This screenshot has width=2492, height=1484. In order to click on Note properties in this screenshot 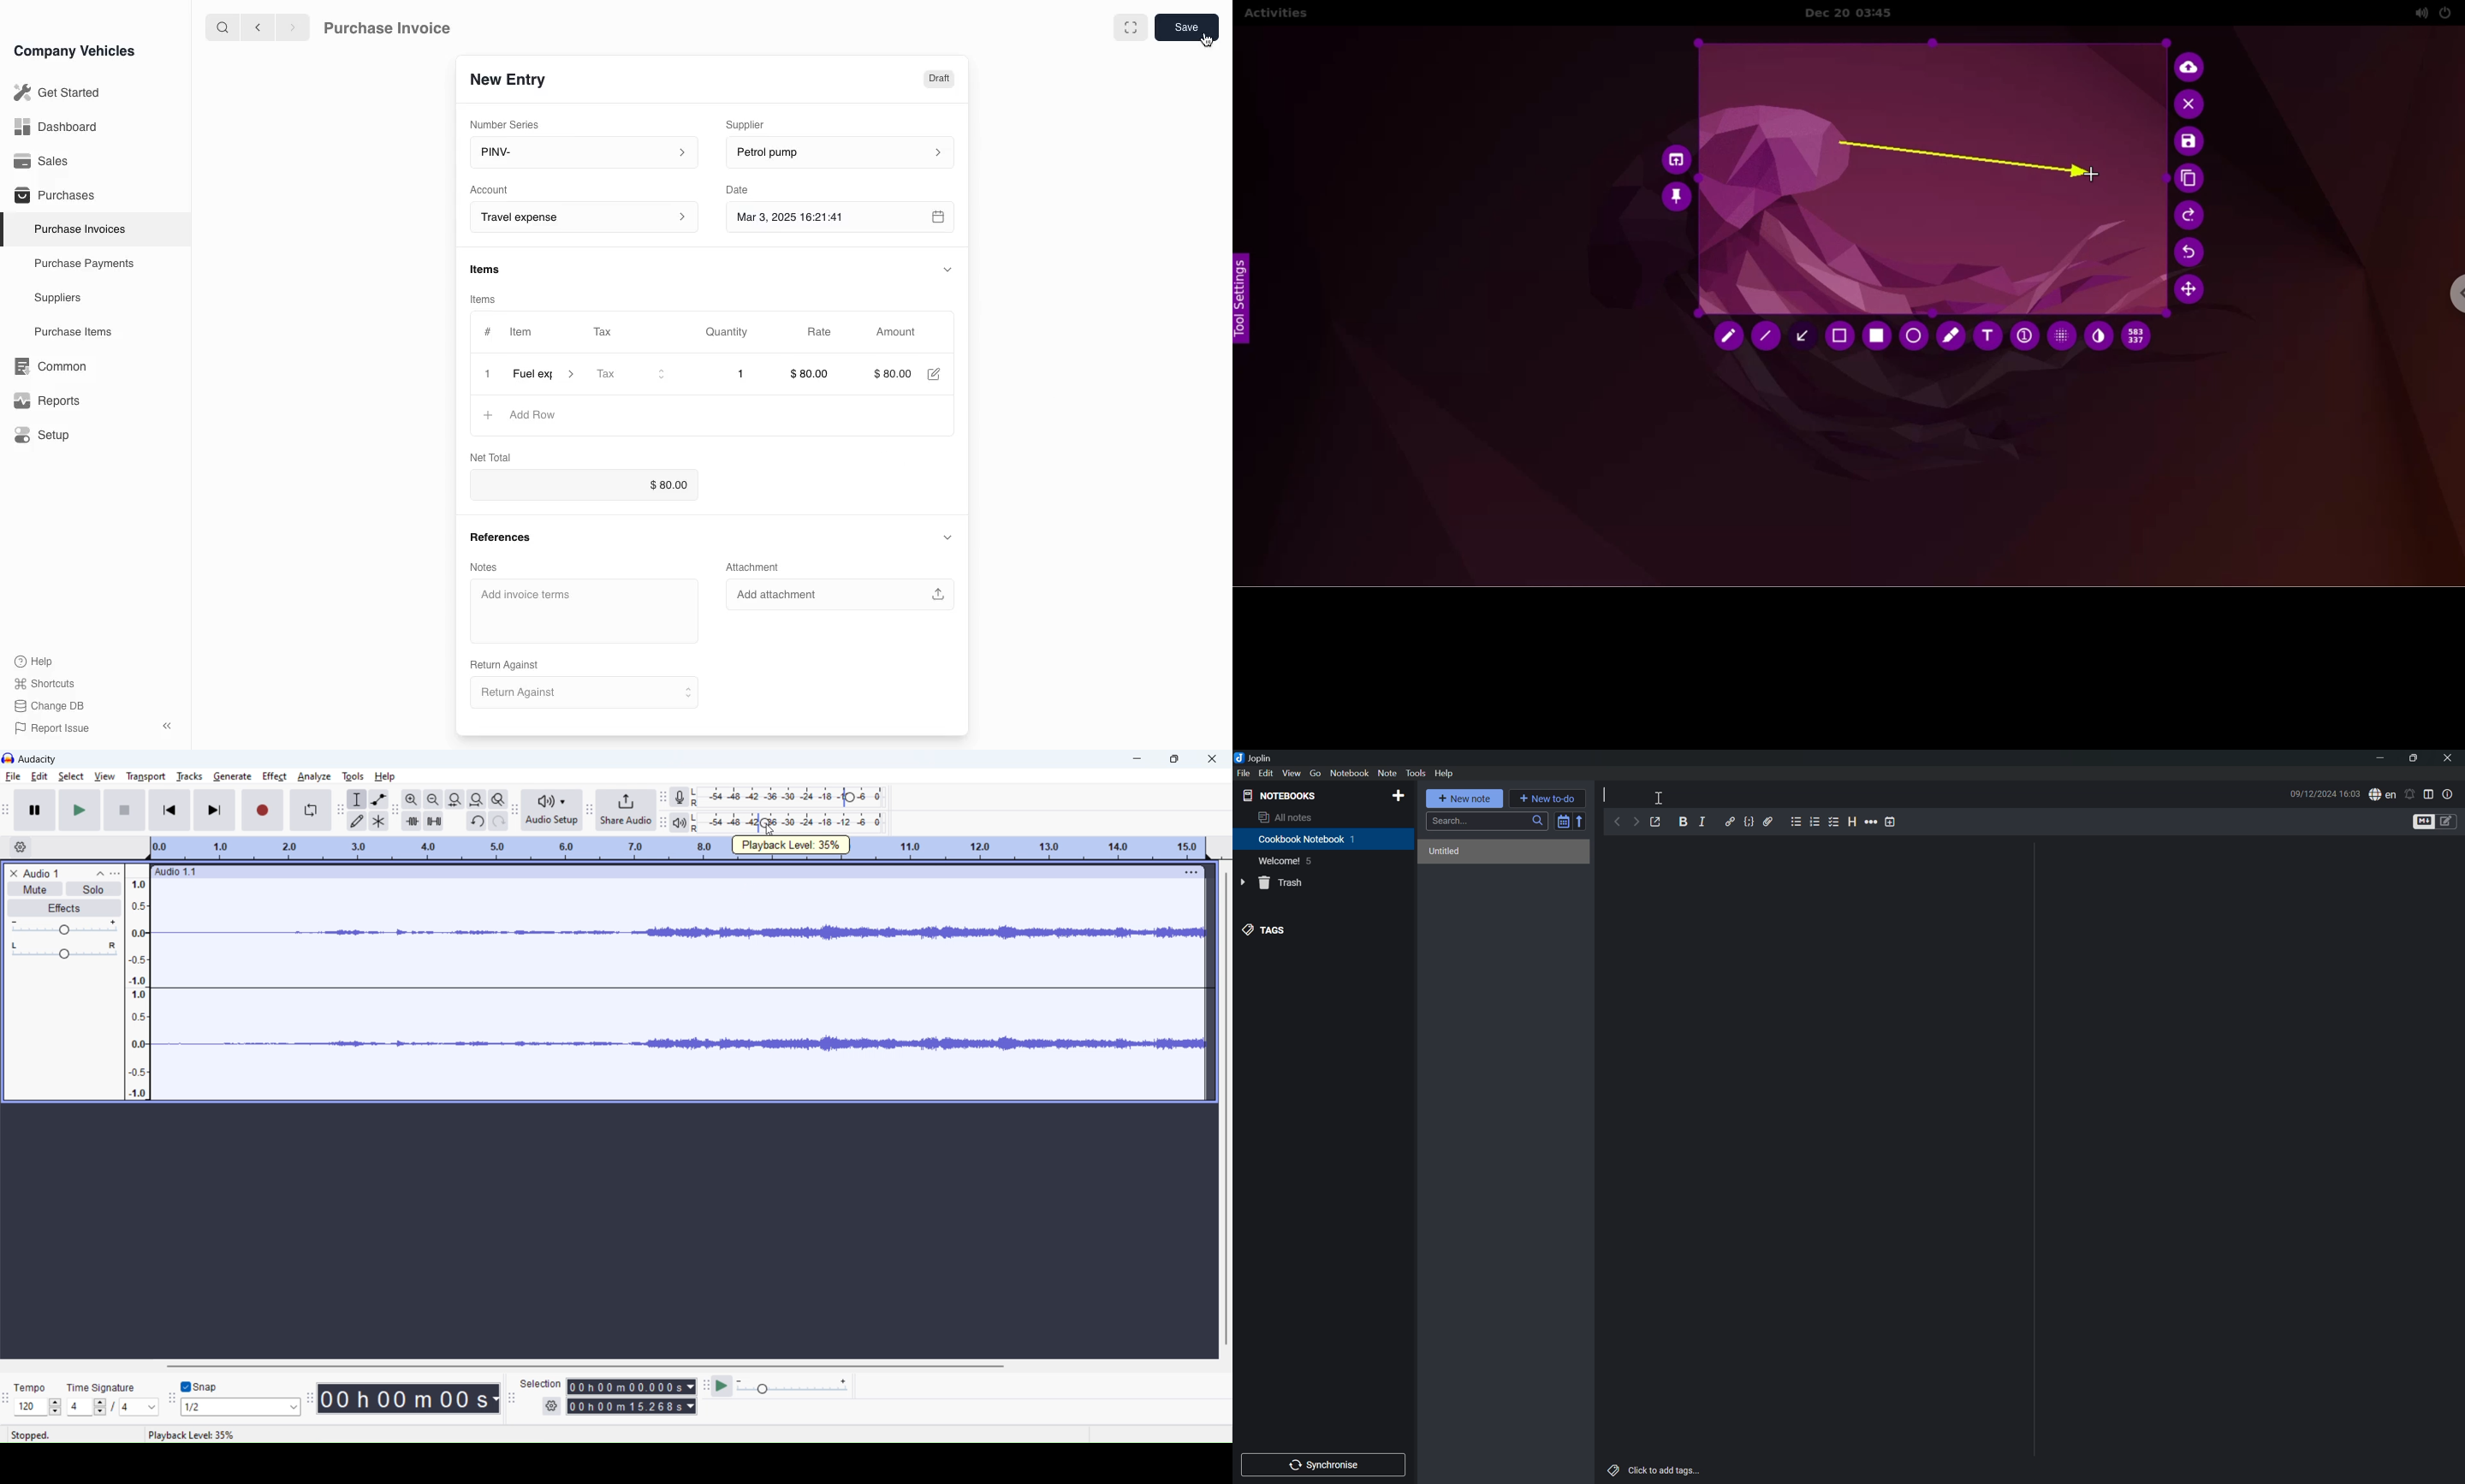, I will do `click(2449, 794)`.